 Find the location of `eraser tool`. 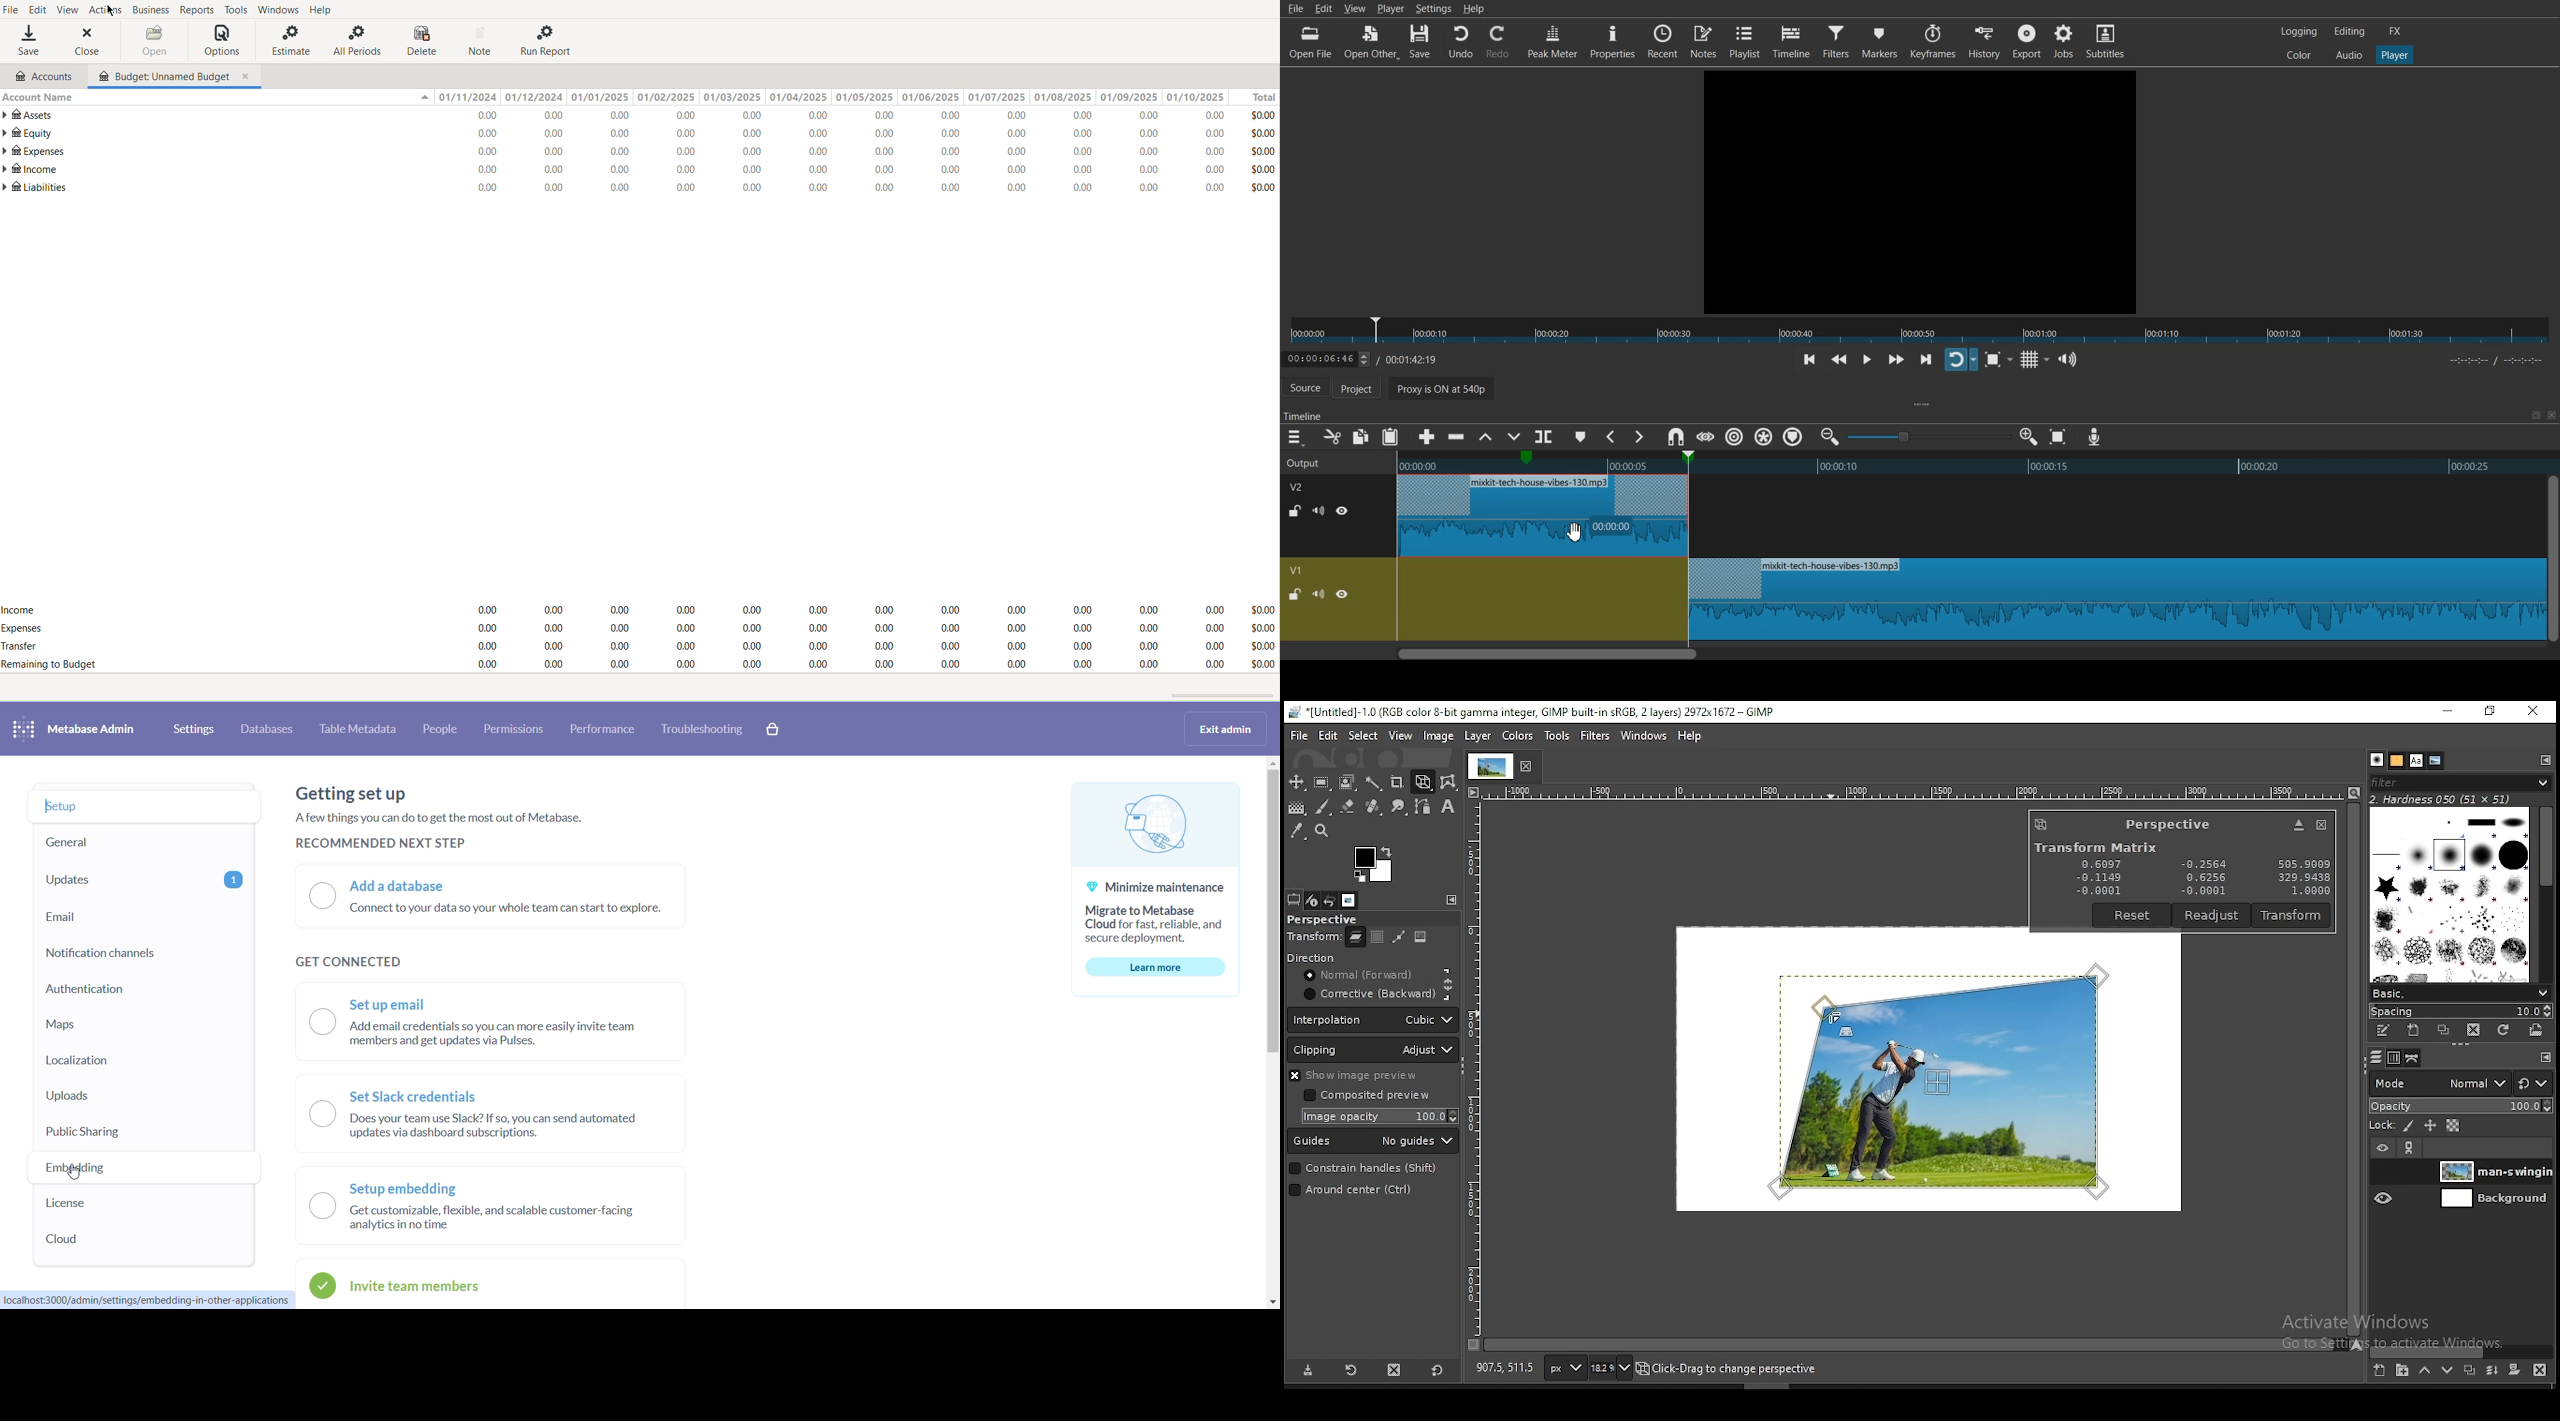

eraser tool is located at coordinates (1349, 804).